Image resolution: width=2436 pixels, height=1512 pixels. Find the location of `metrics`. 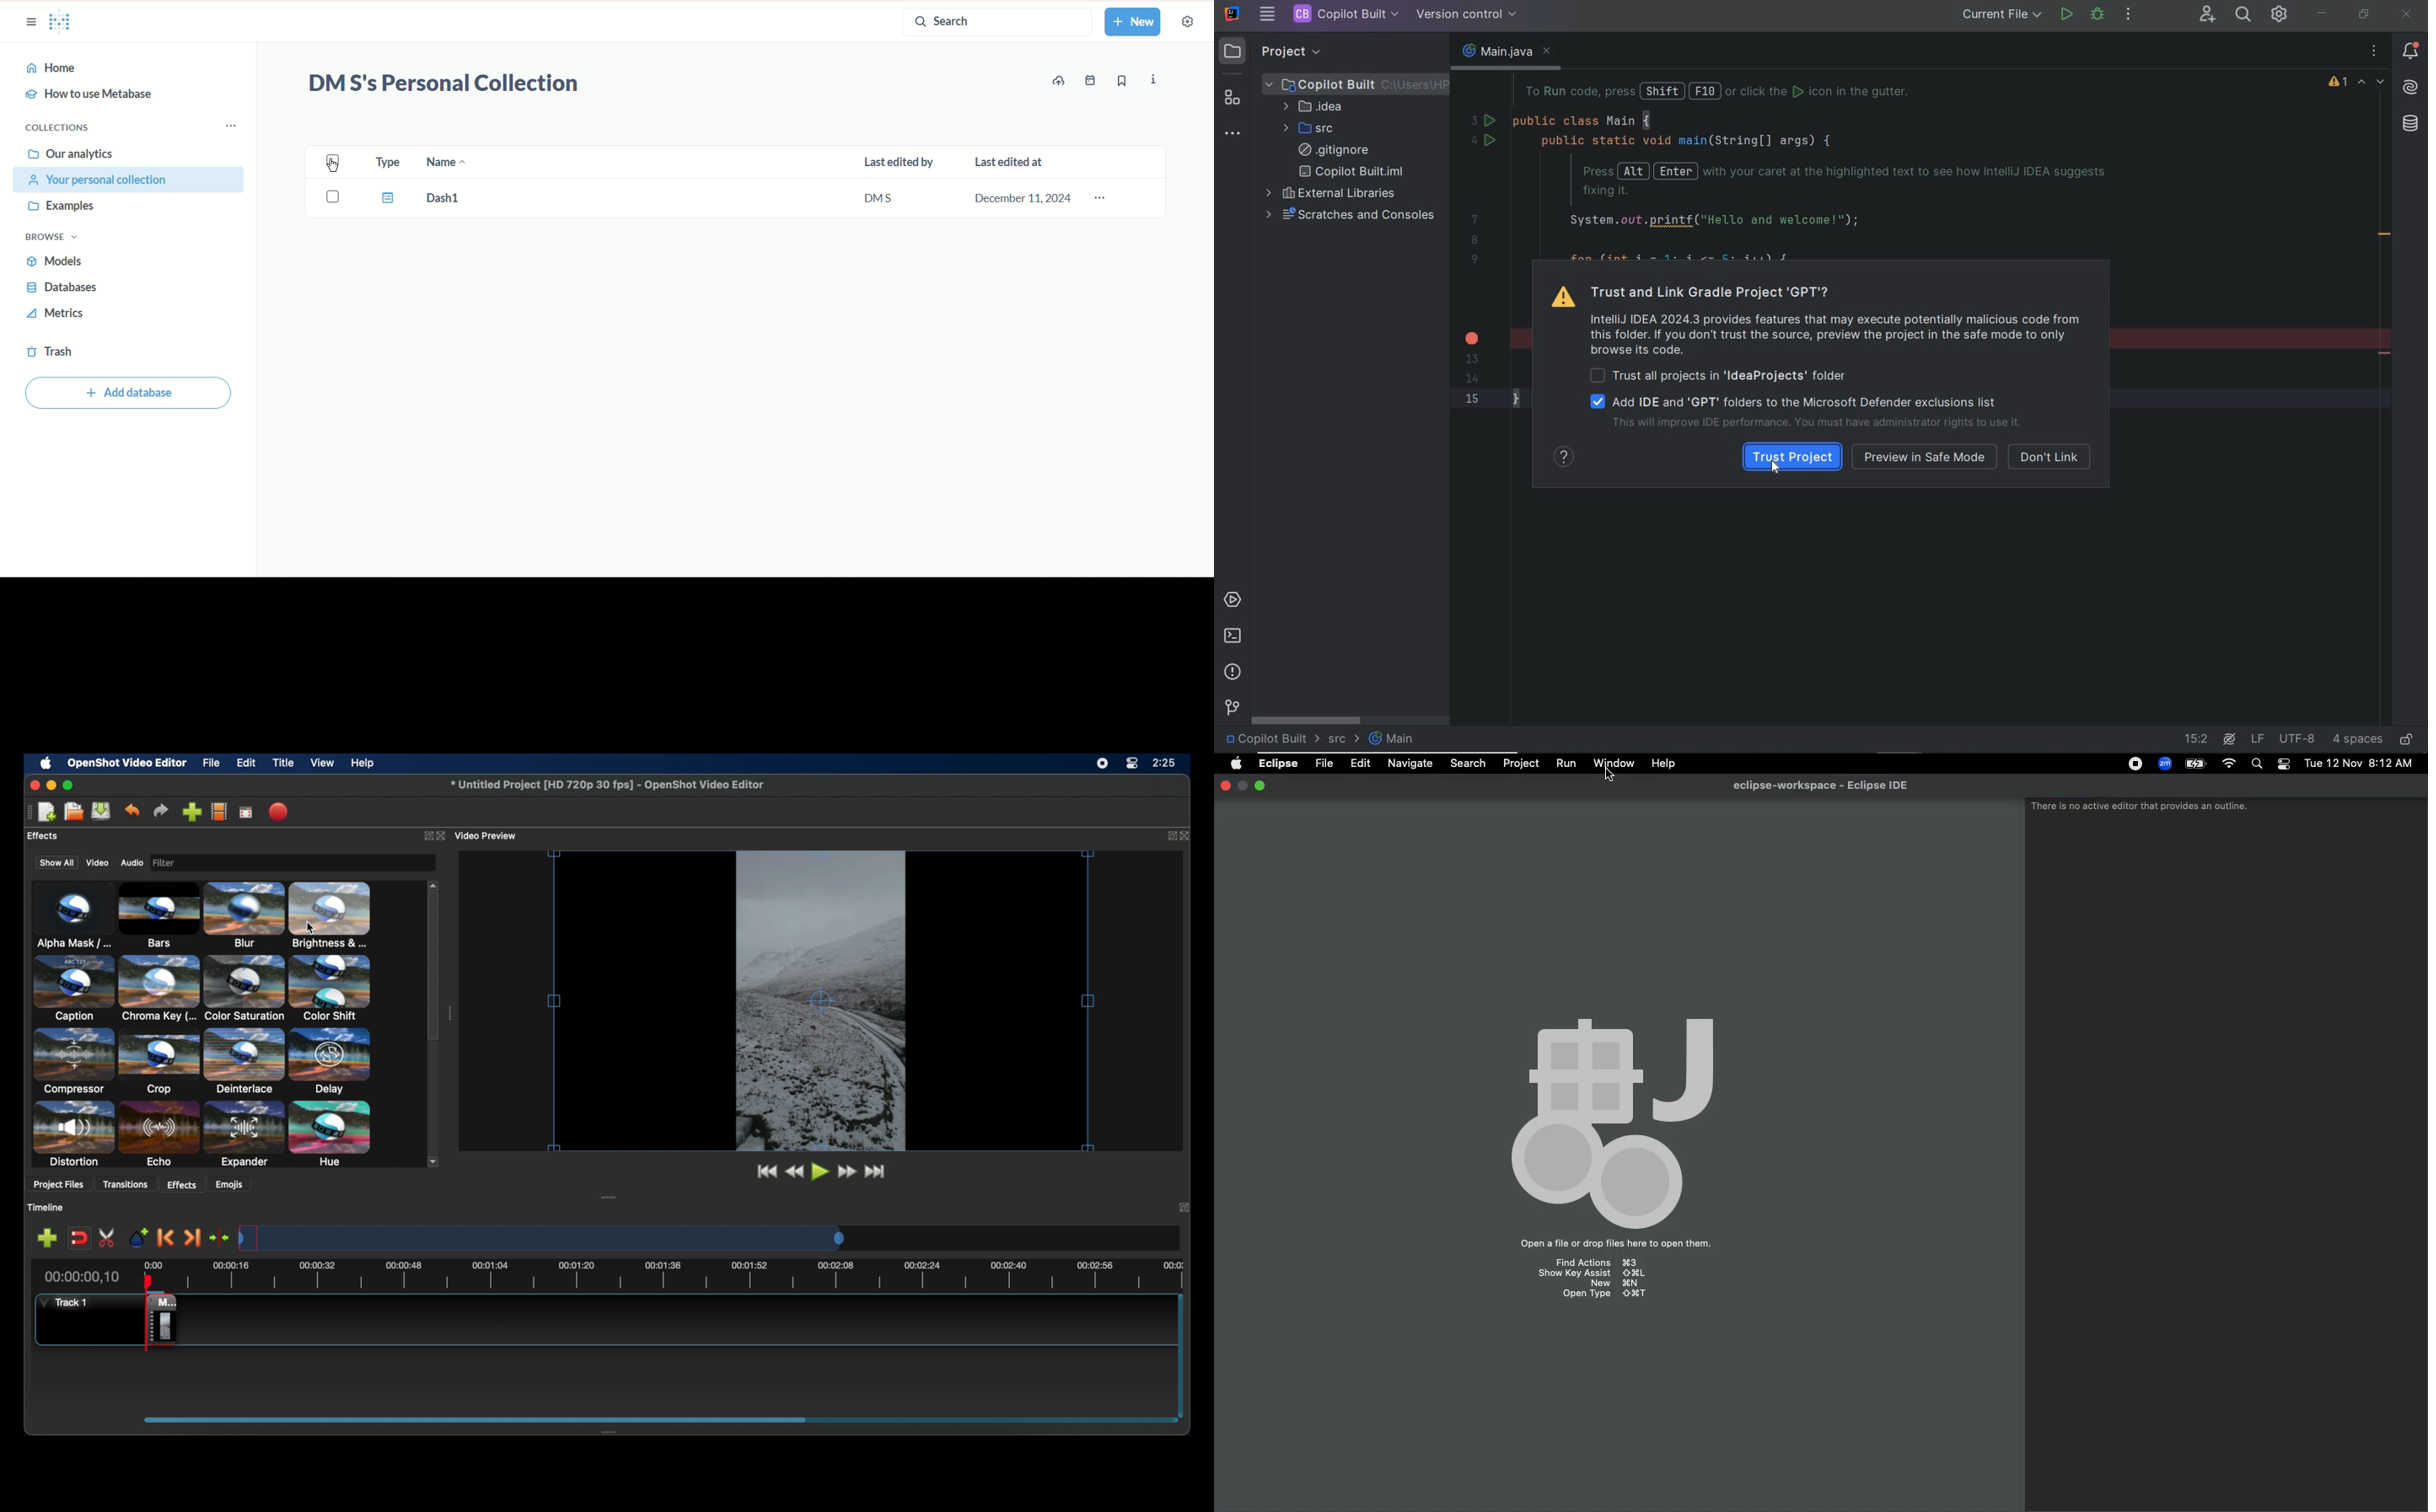

metrics is located at coordinates (63, 314).